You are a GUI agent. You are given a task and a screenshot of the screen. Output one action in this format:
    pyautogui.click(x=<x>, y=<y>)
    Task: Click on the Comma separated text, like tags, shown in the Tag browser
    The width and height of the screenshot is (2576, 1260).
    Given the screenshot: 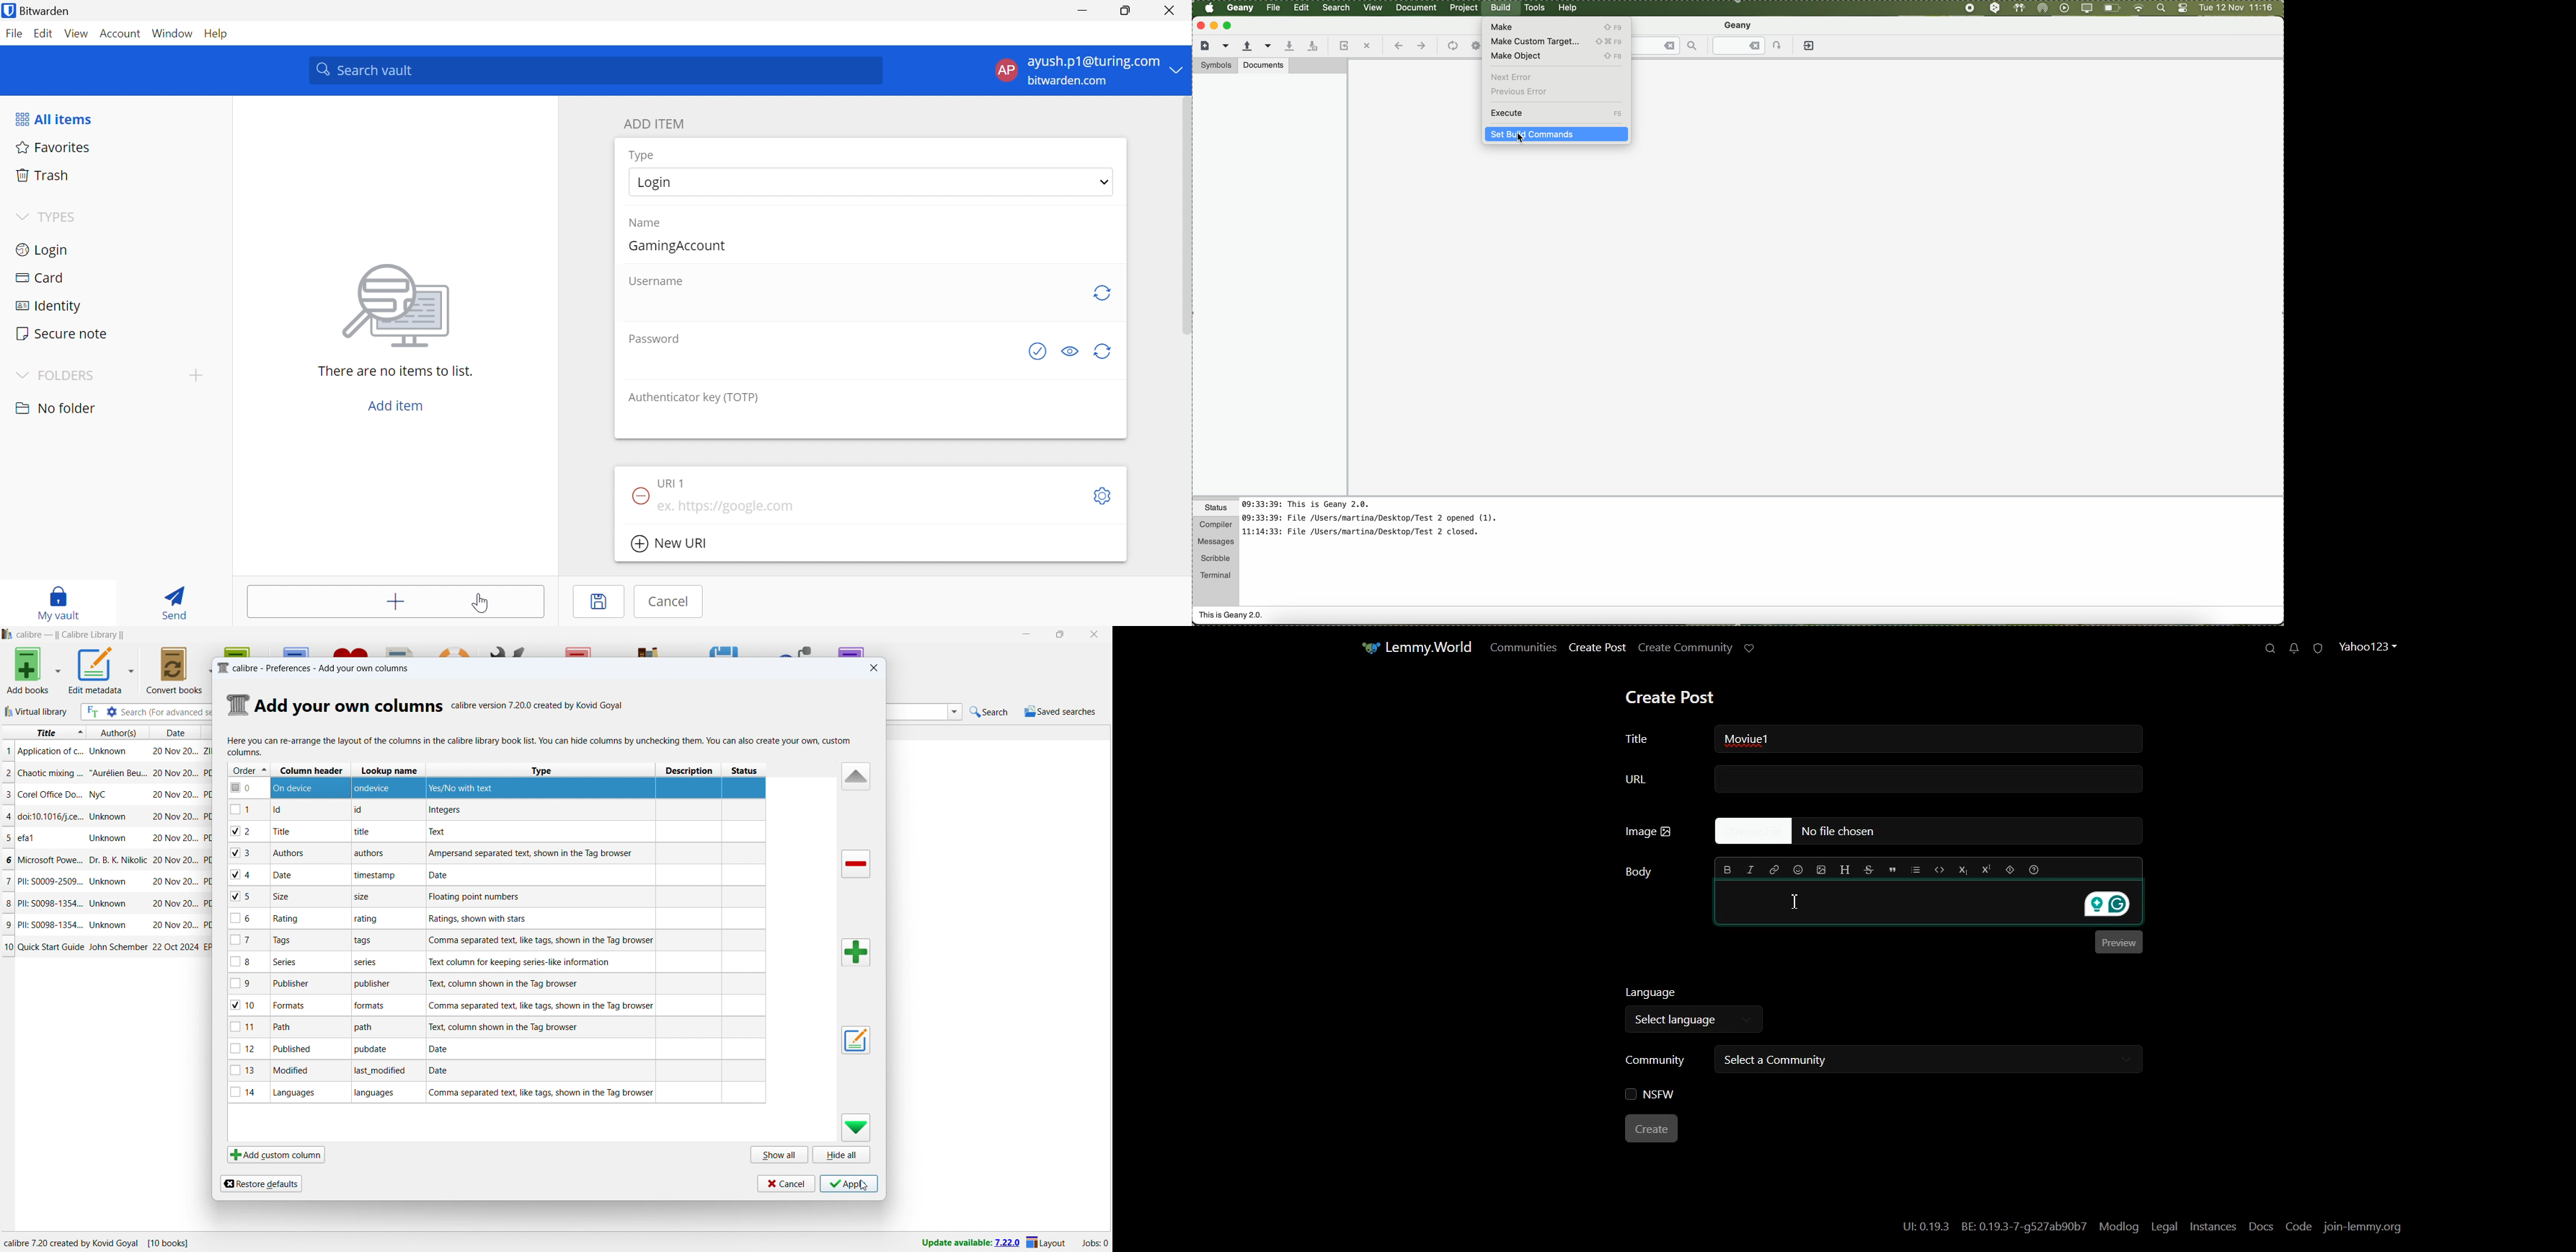 What is the action you would take?
    pyautogui.click(x=542, y=1006)
    